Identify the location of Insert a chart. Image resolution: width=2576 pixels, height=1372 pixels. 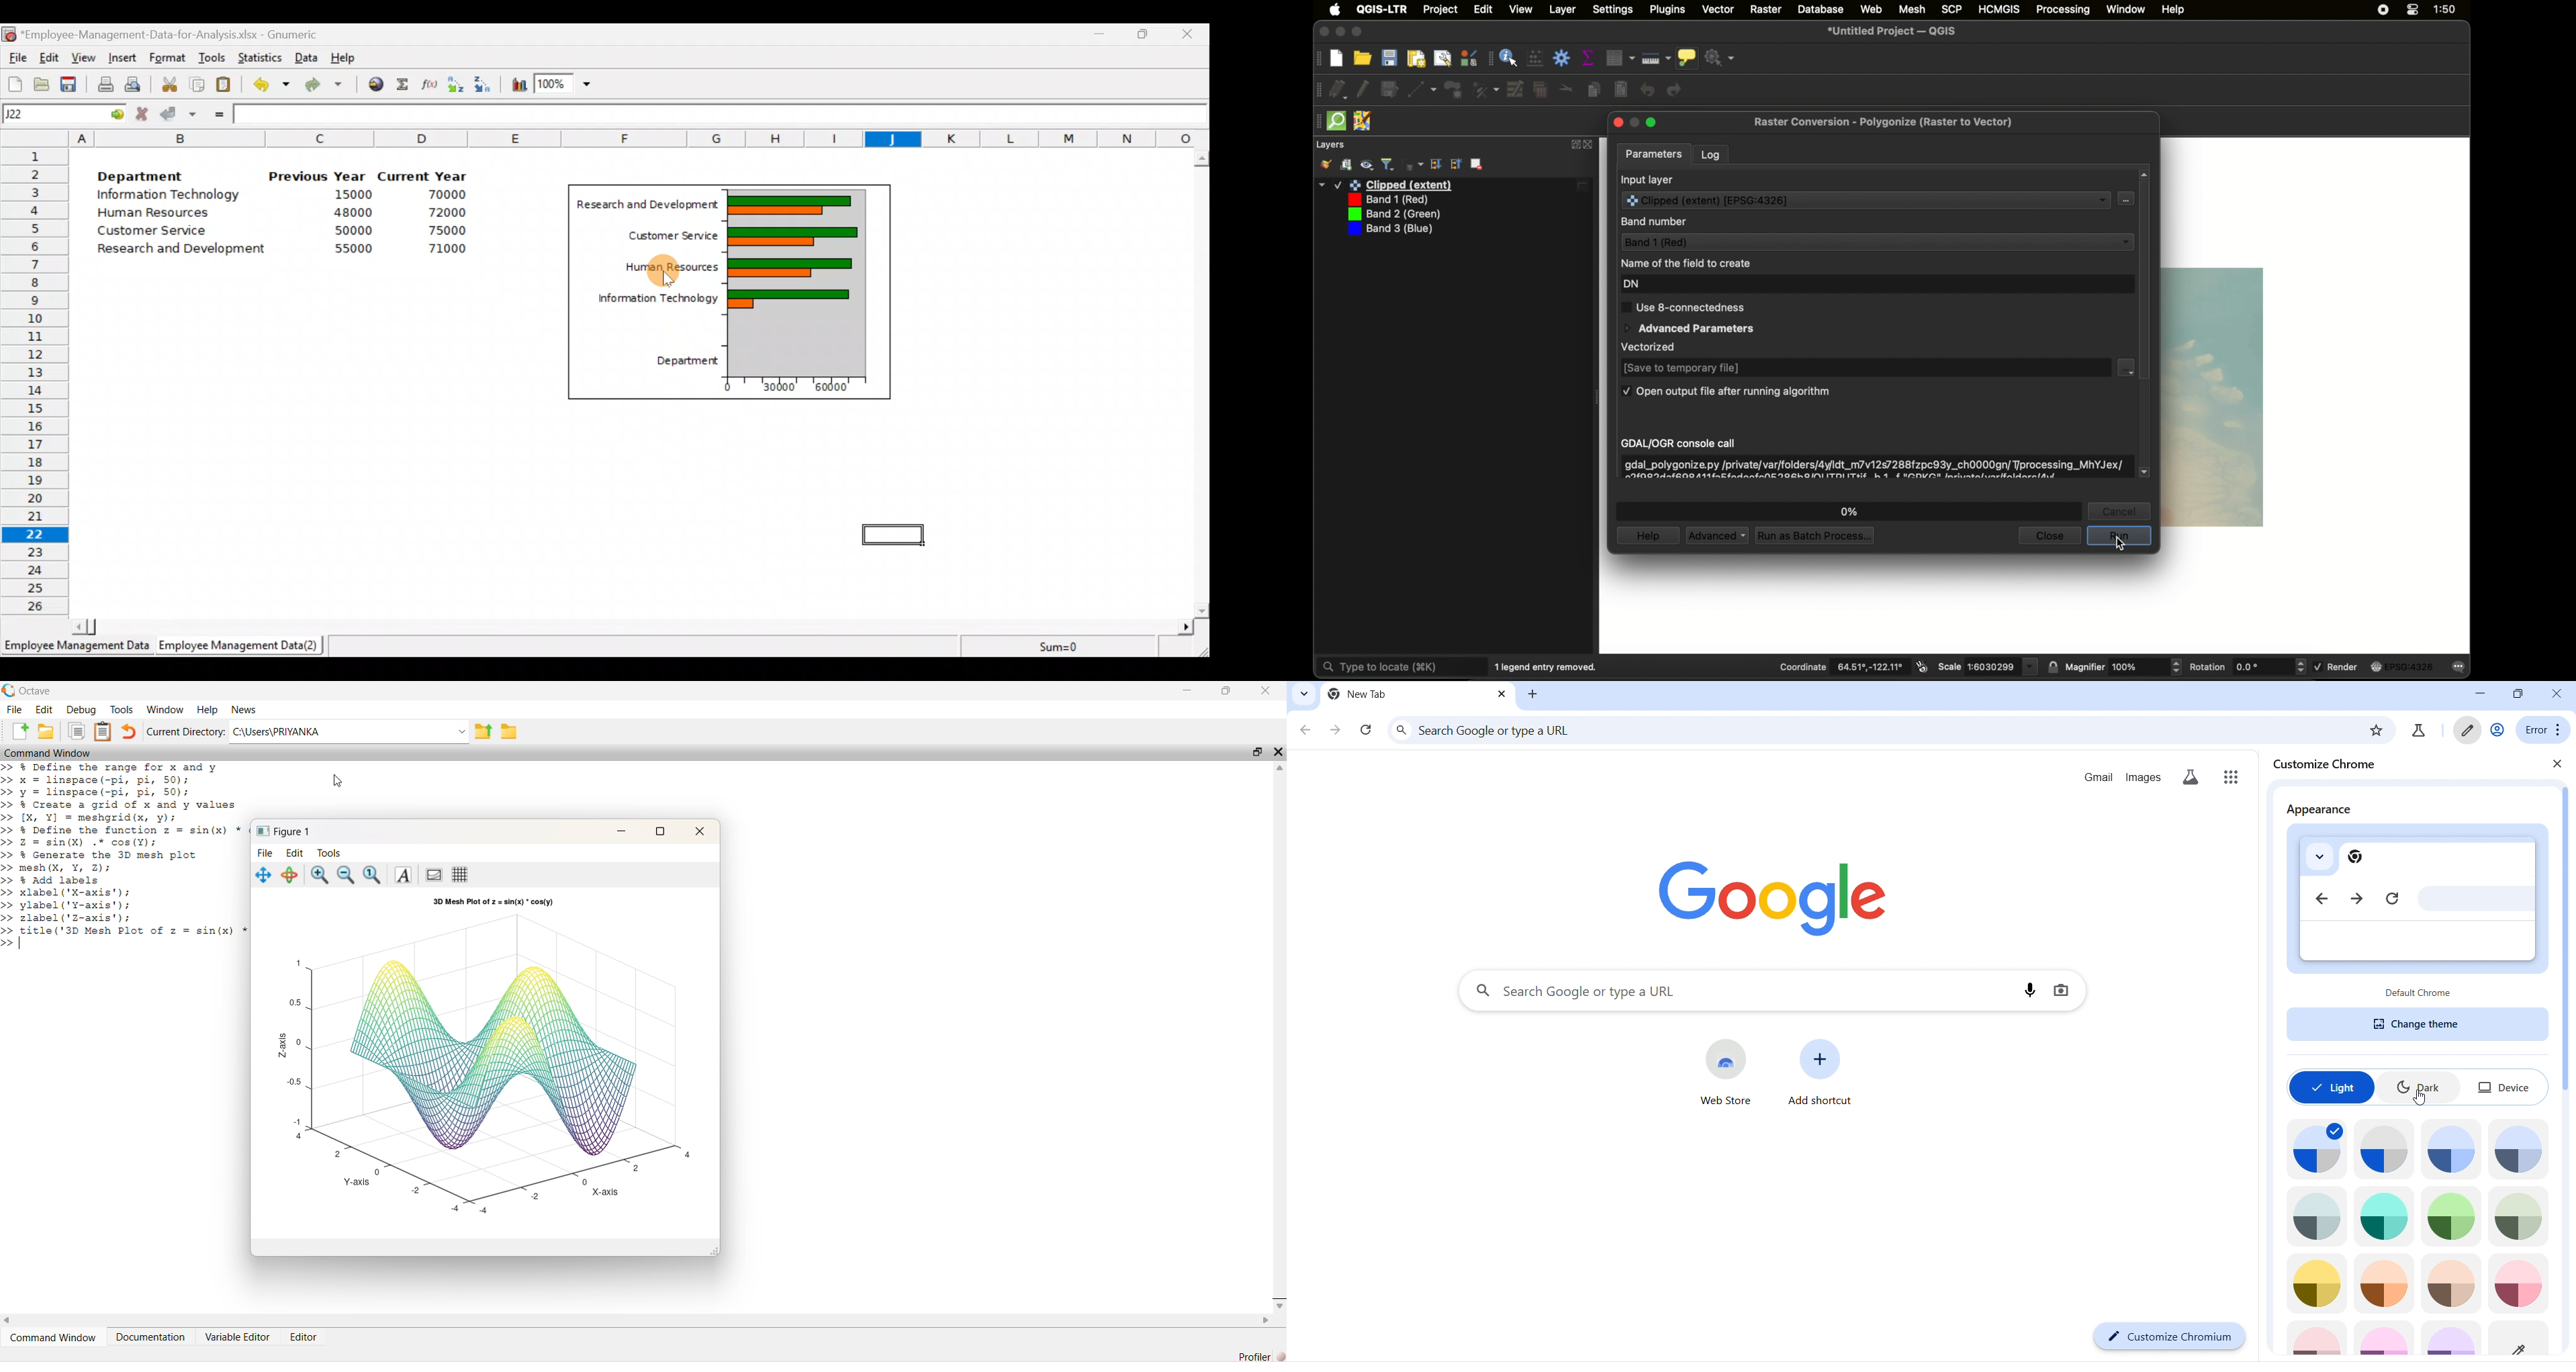
(516, 84).